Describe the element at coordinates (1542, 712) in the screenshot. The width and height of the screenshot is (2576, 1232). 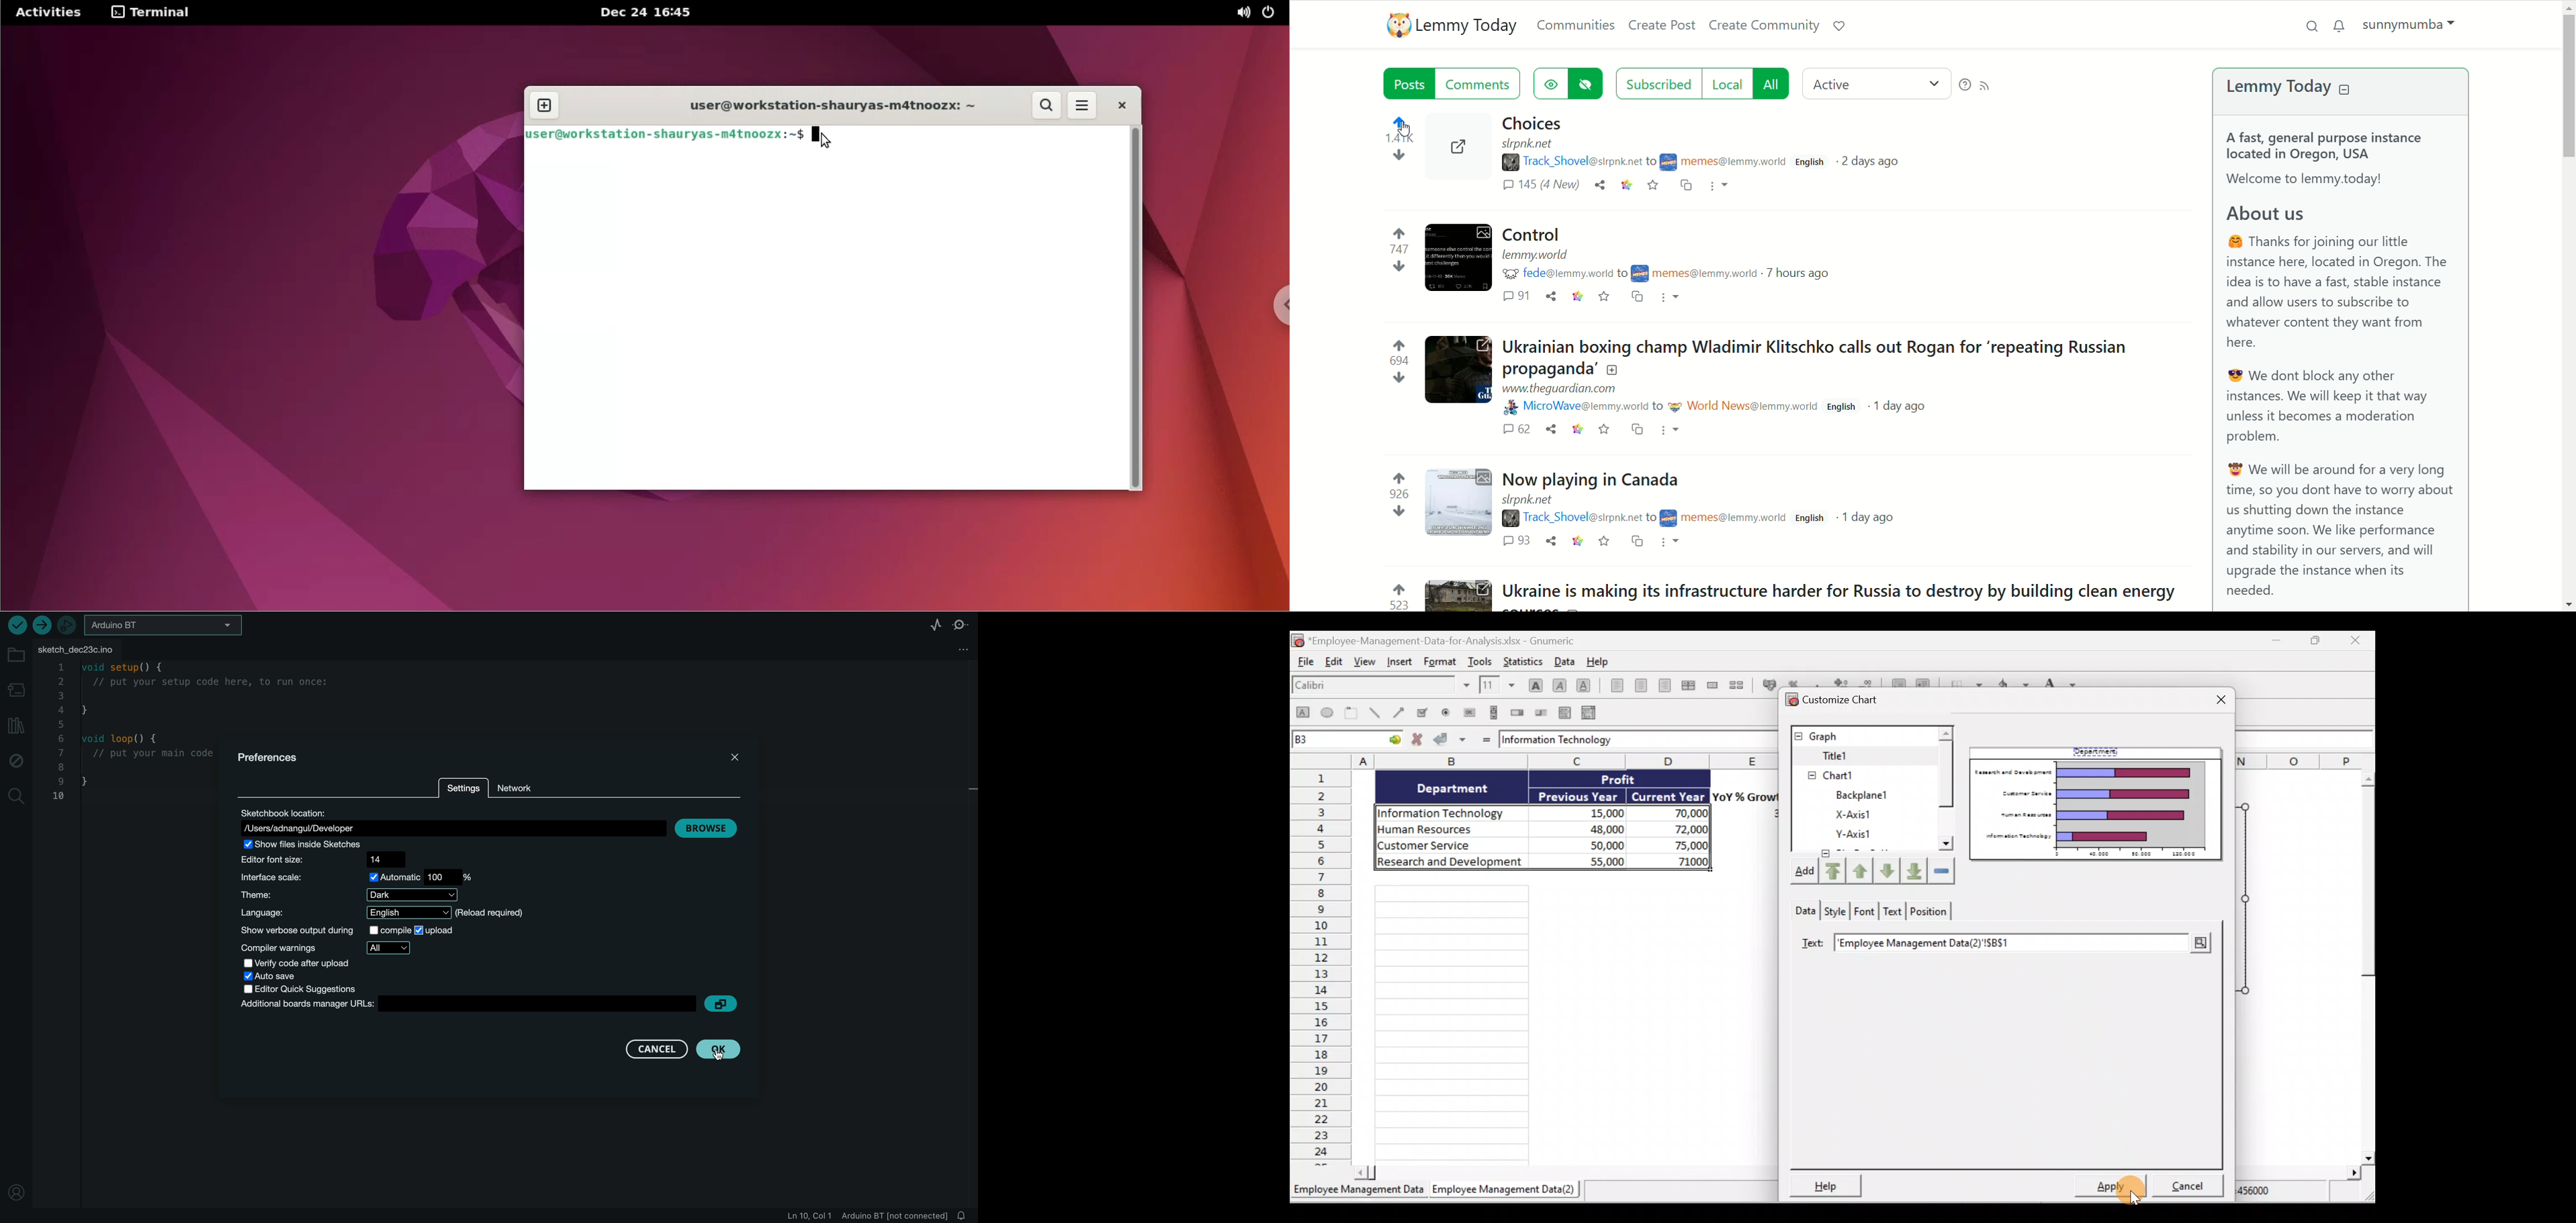
I see `Create a slider` at that location.